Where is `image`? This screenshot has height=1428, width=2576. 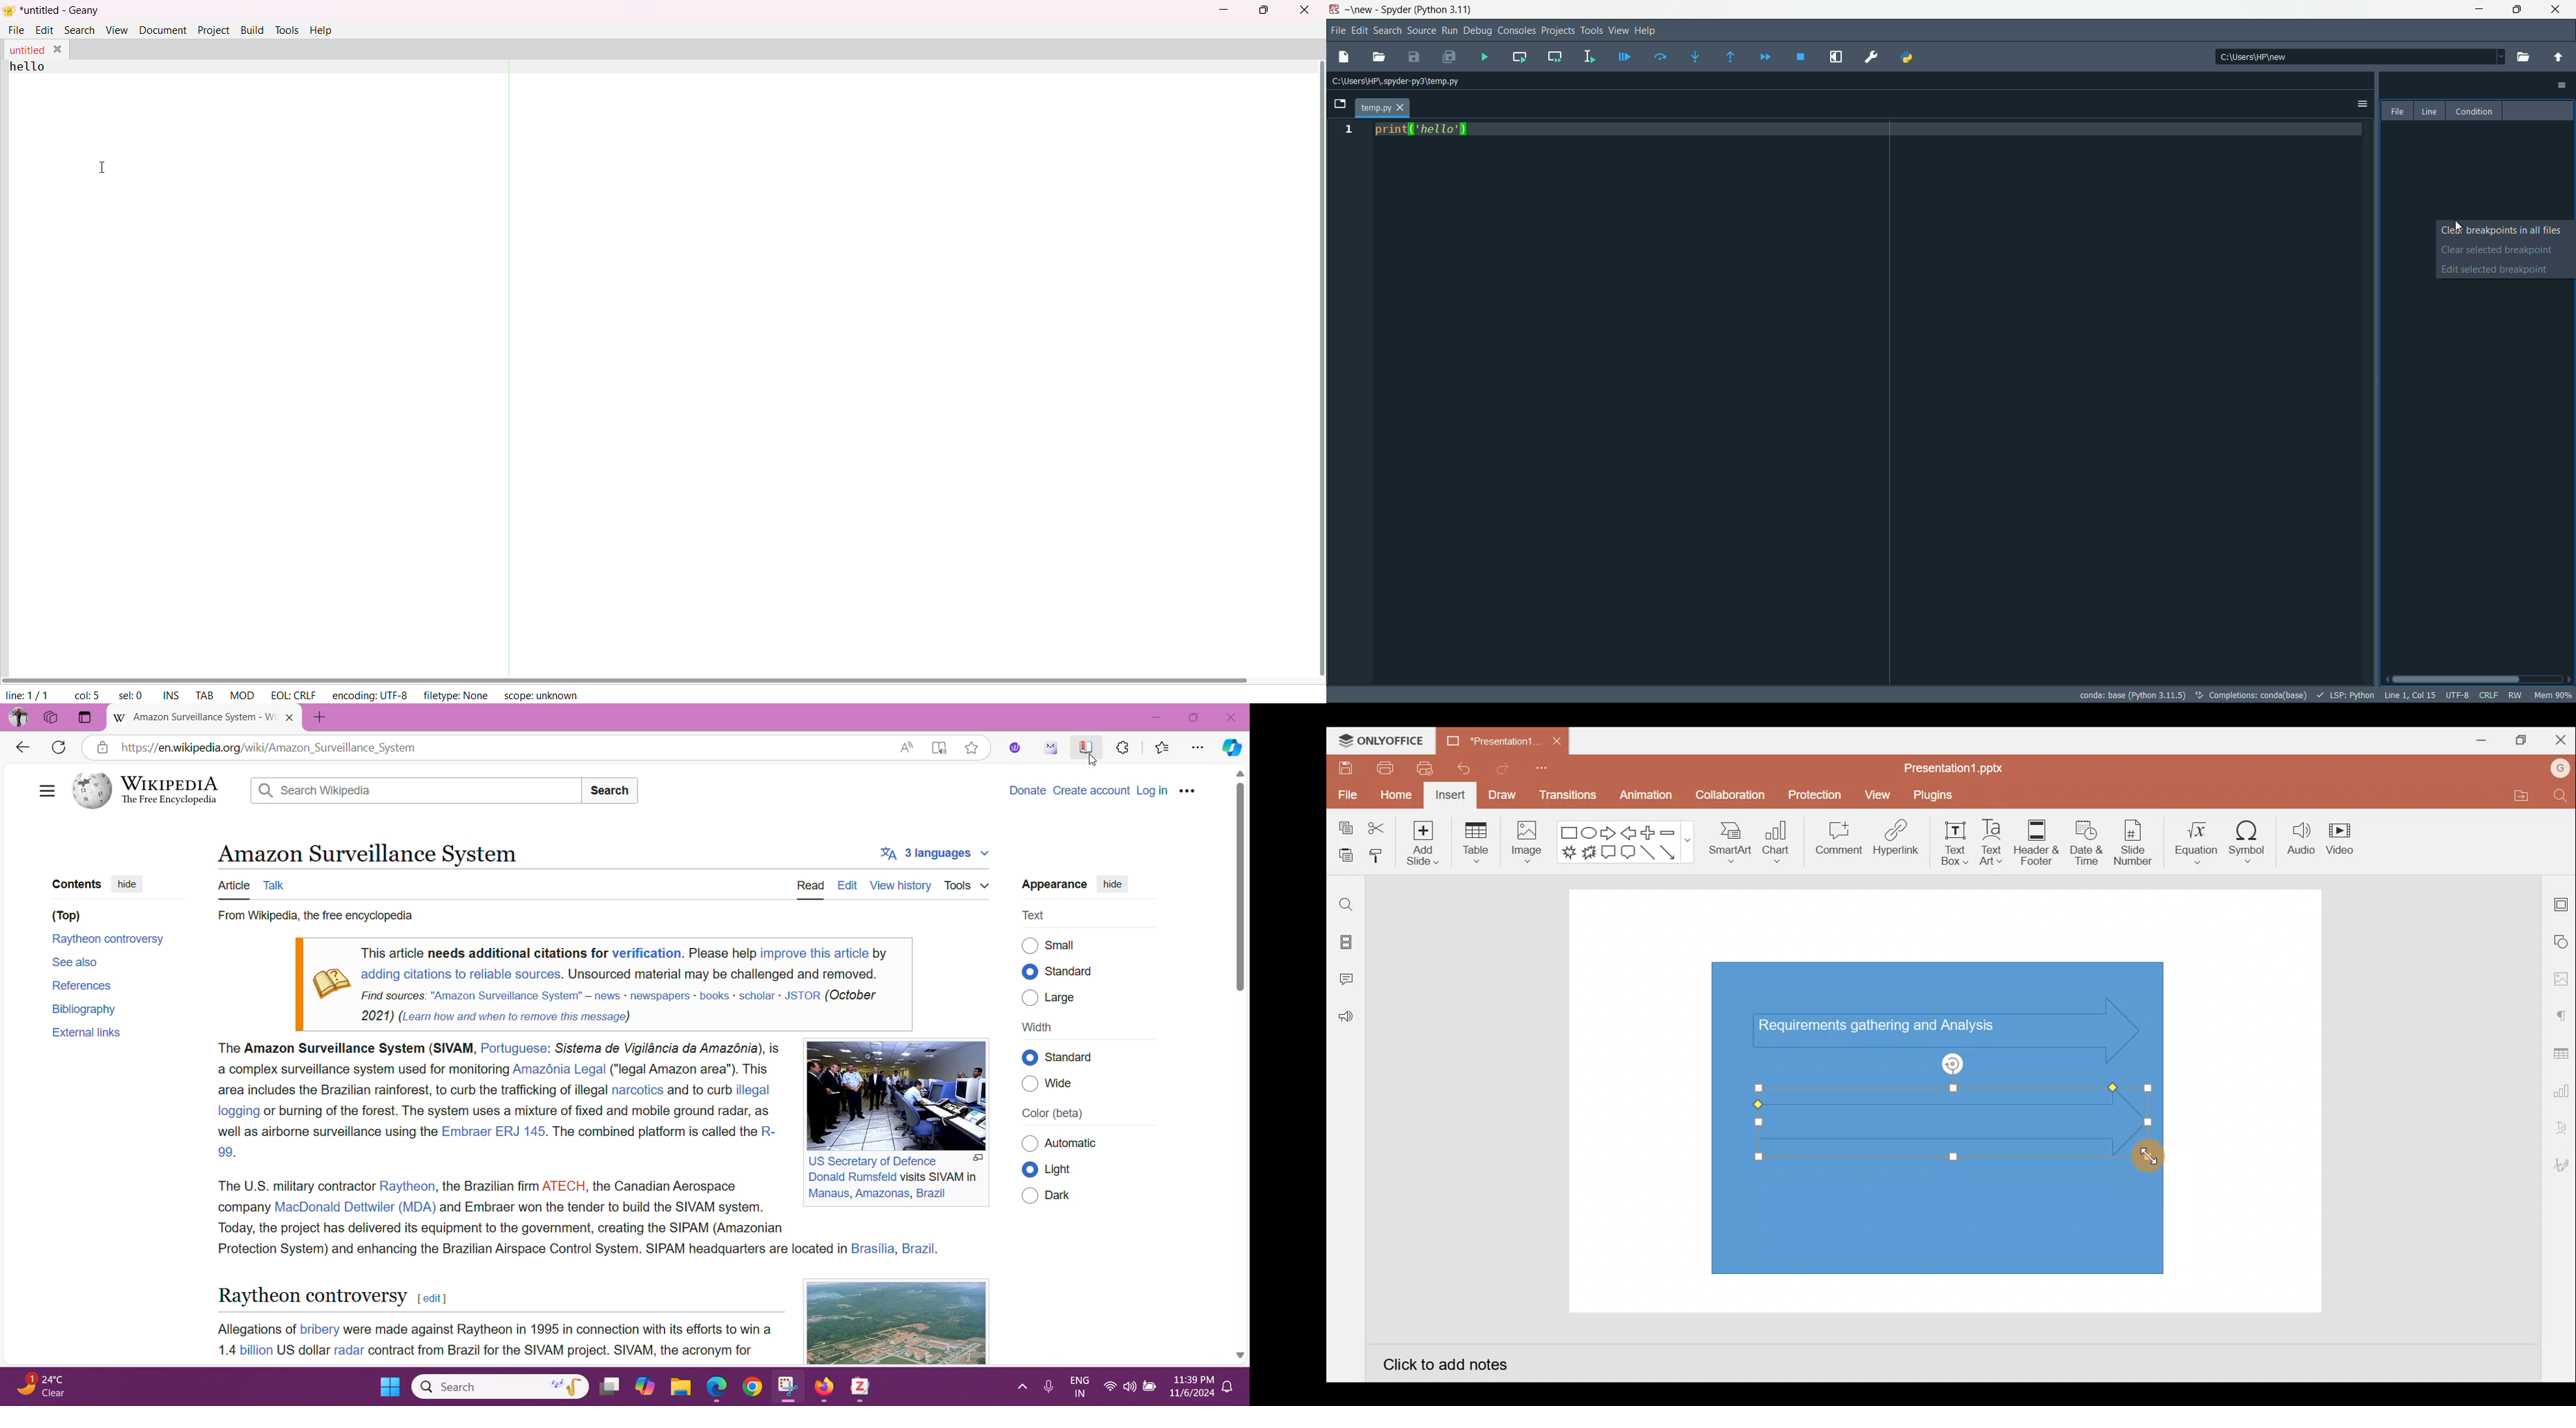 image is located at coordinates (837, 1323).